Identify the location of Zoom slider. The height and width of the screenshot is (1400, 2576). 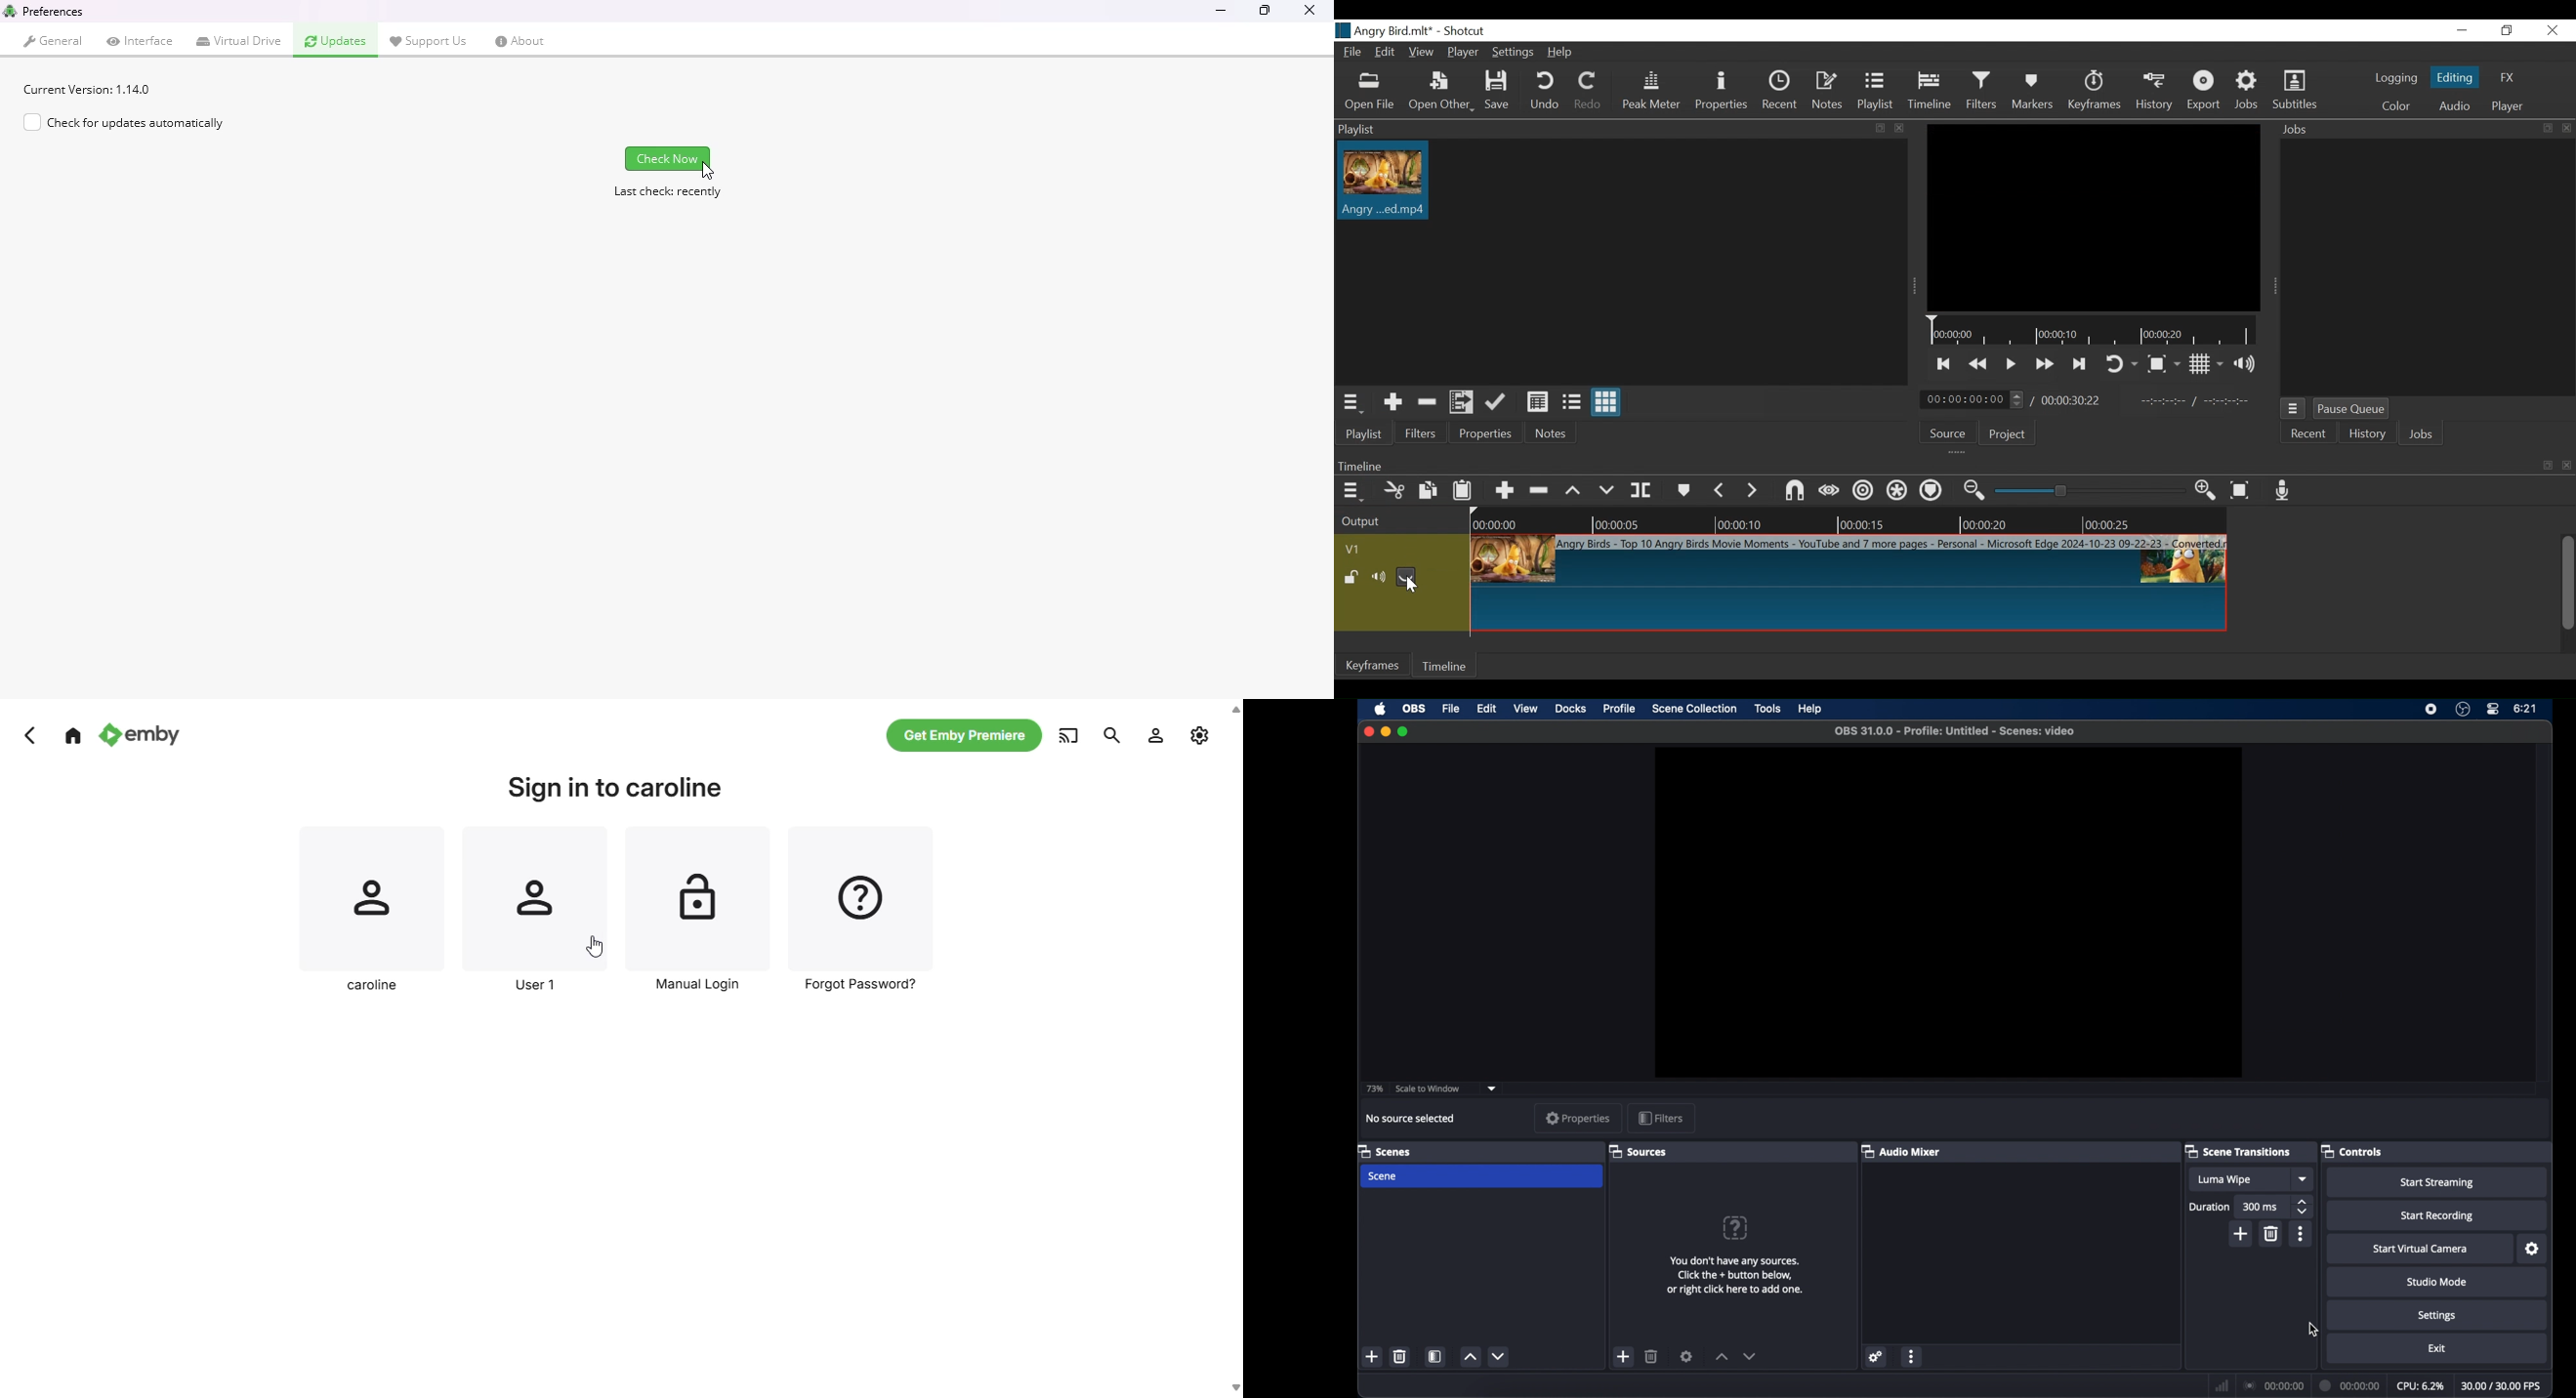
(2091, 491).